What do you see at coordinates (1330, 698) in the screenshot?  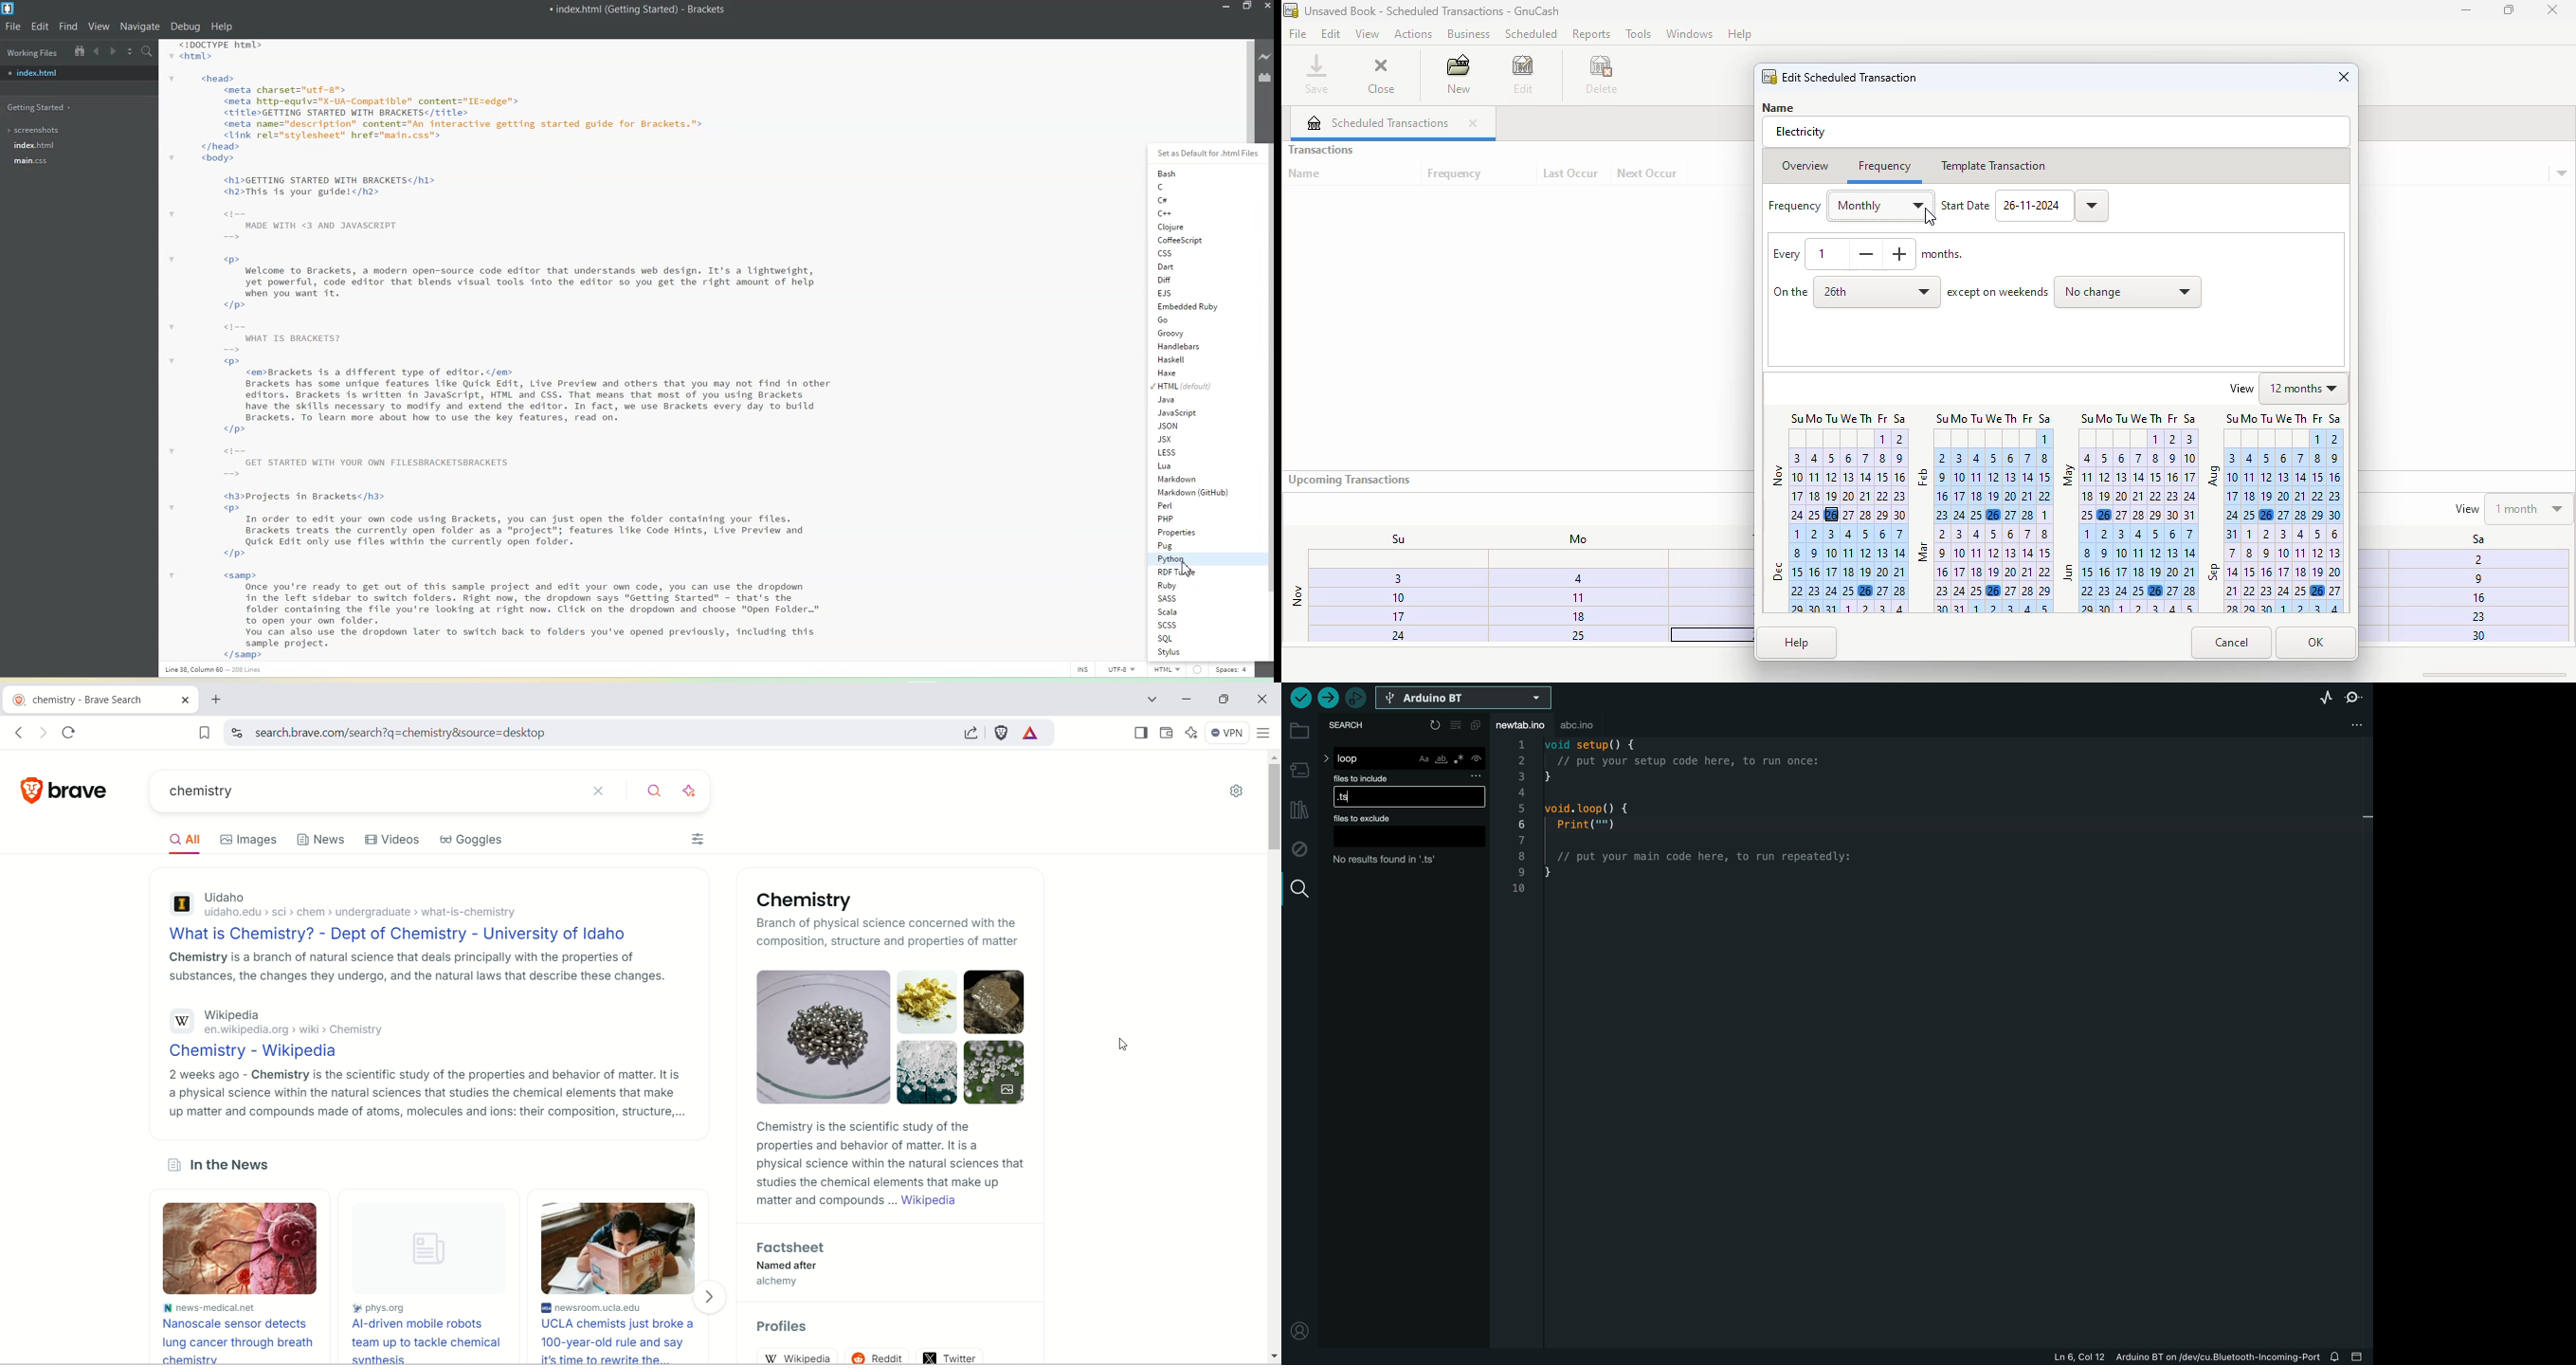 I see `upload` at bounding box center [1330, 698].